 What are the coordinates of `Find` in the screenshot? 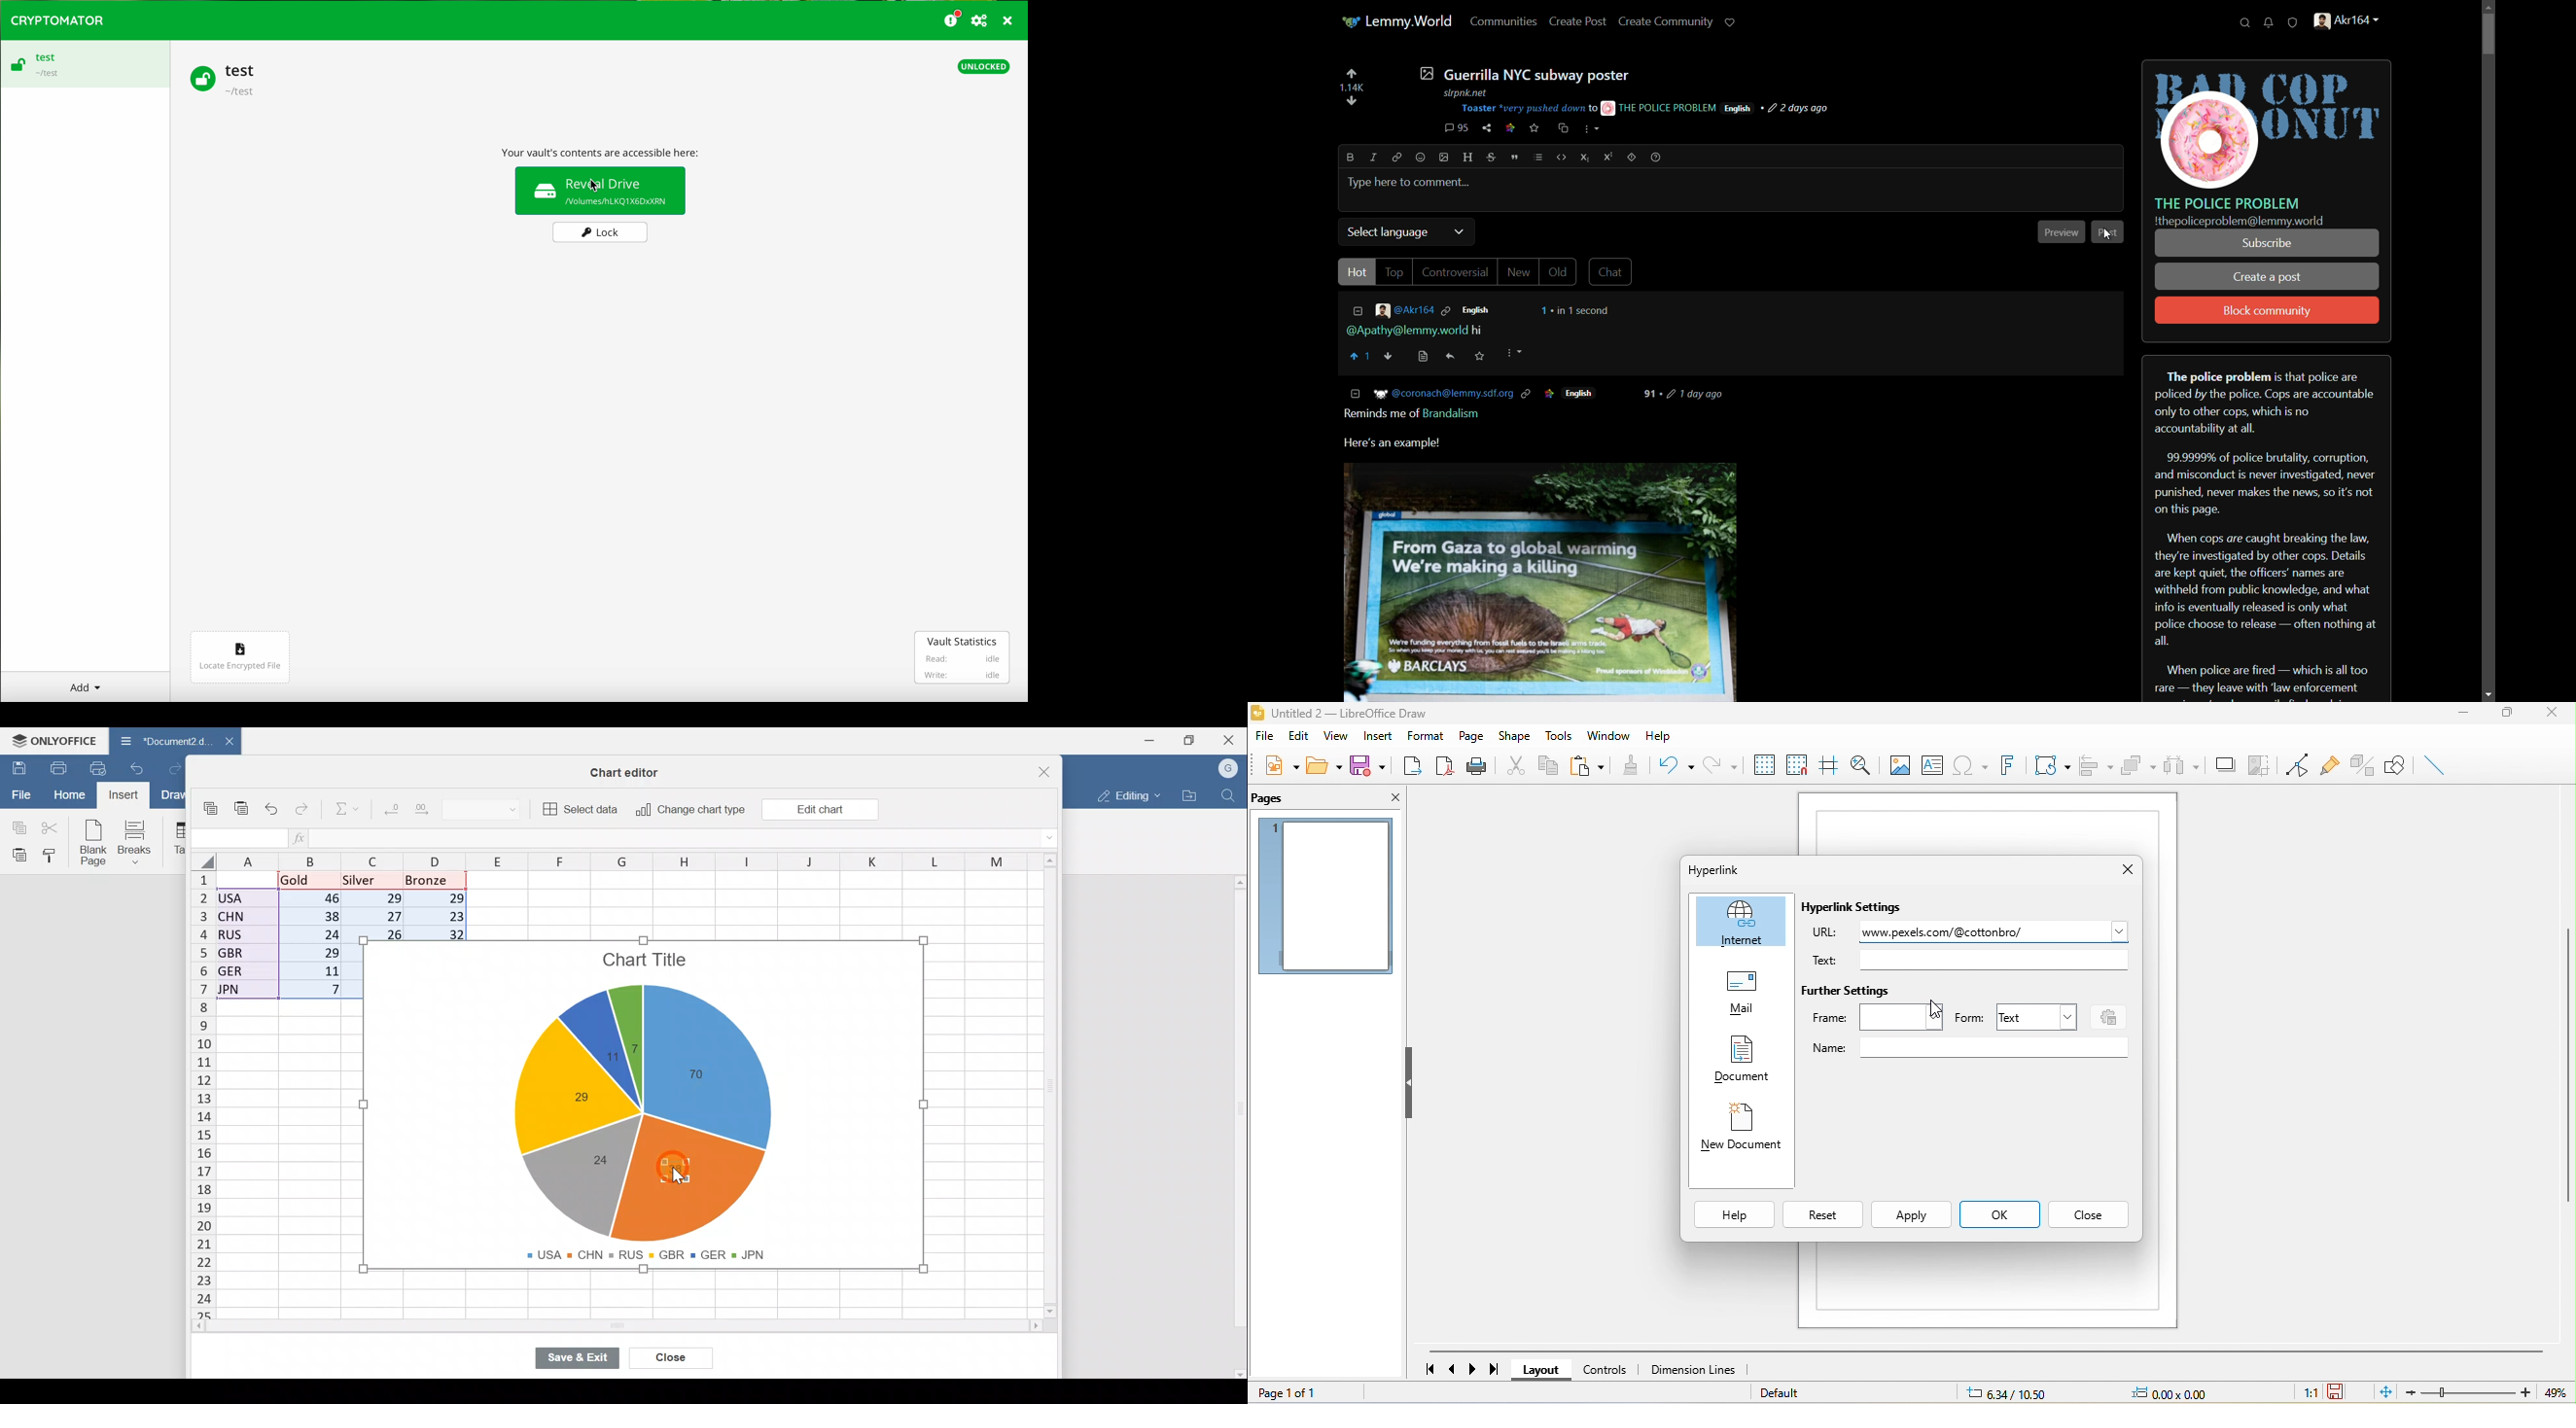 It's located at (1231, 793).